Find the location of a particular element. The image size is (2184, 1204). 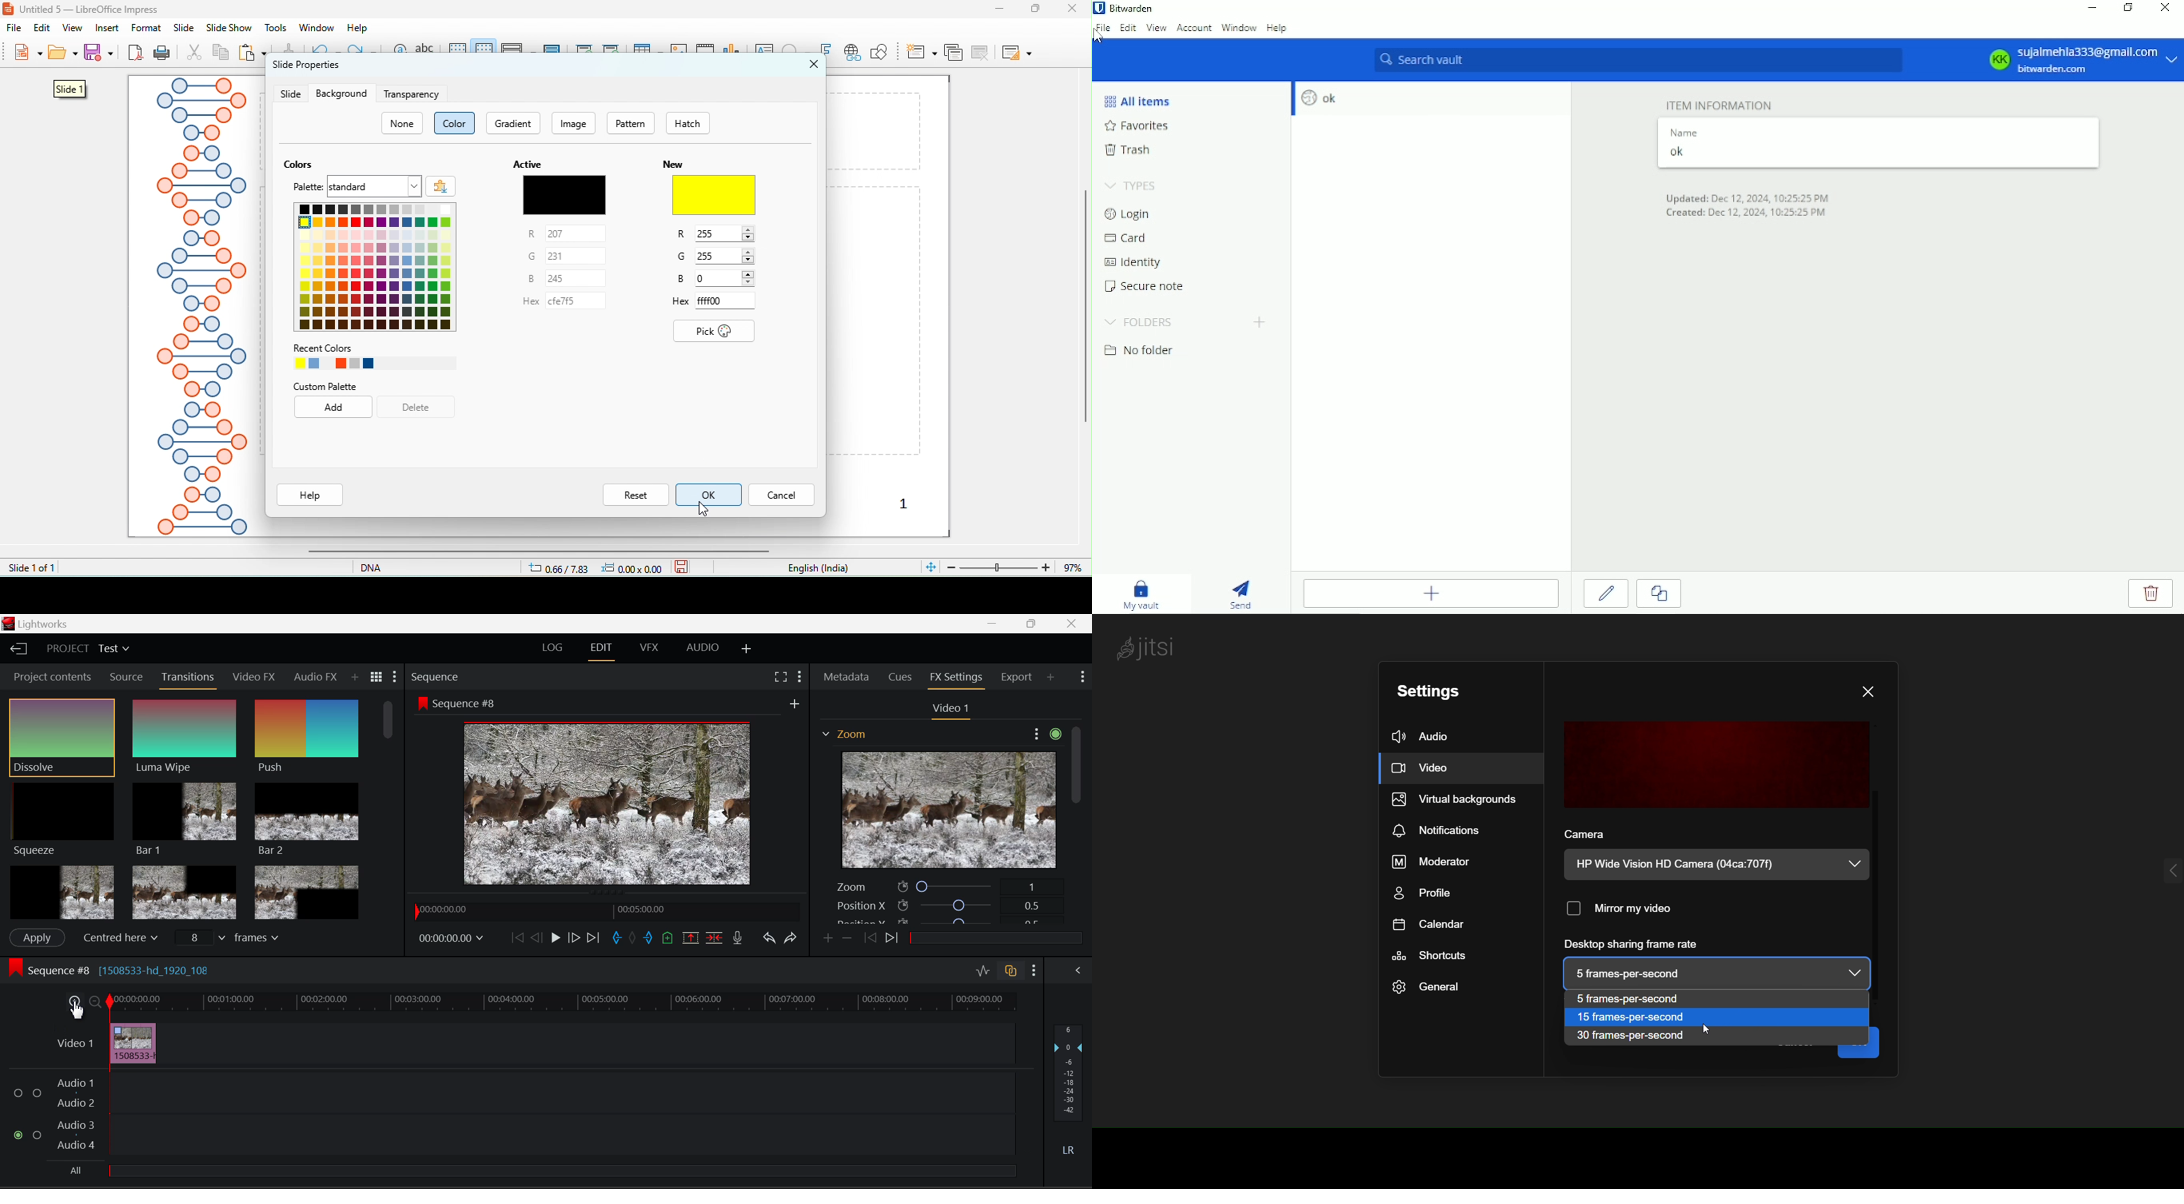

Video FX is located at coordinates (254, 675).